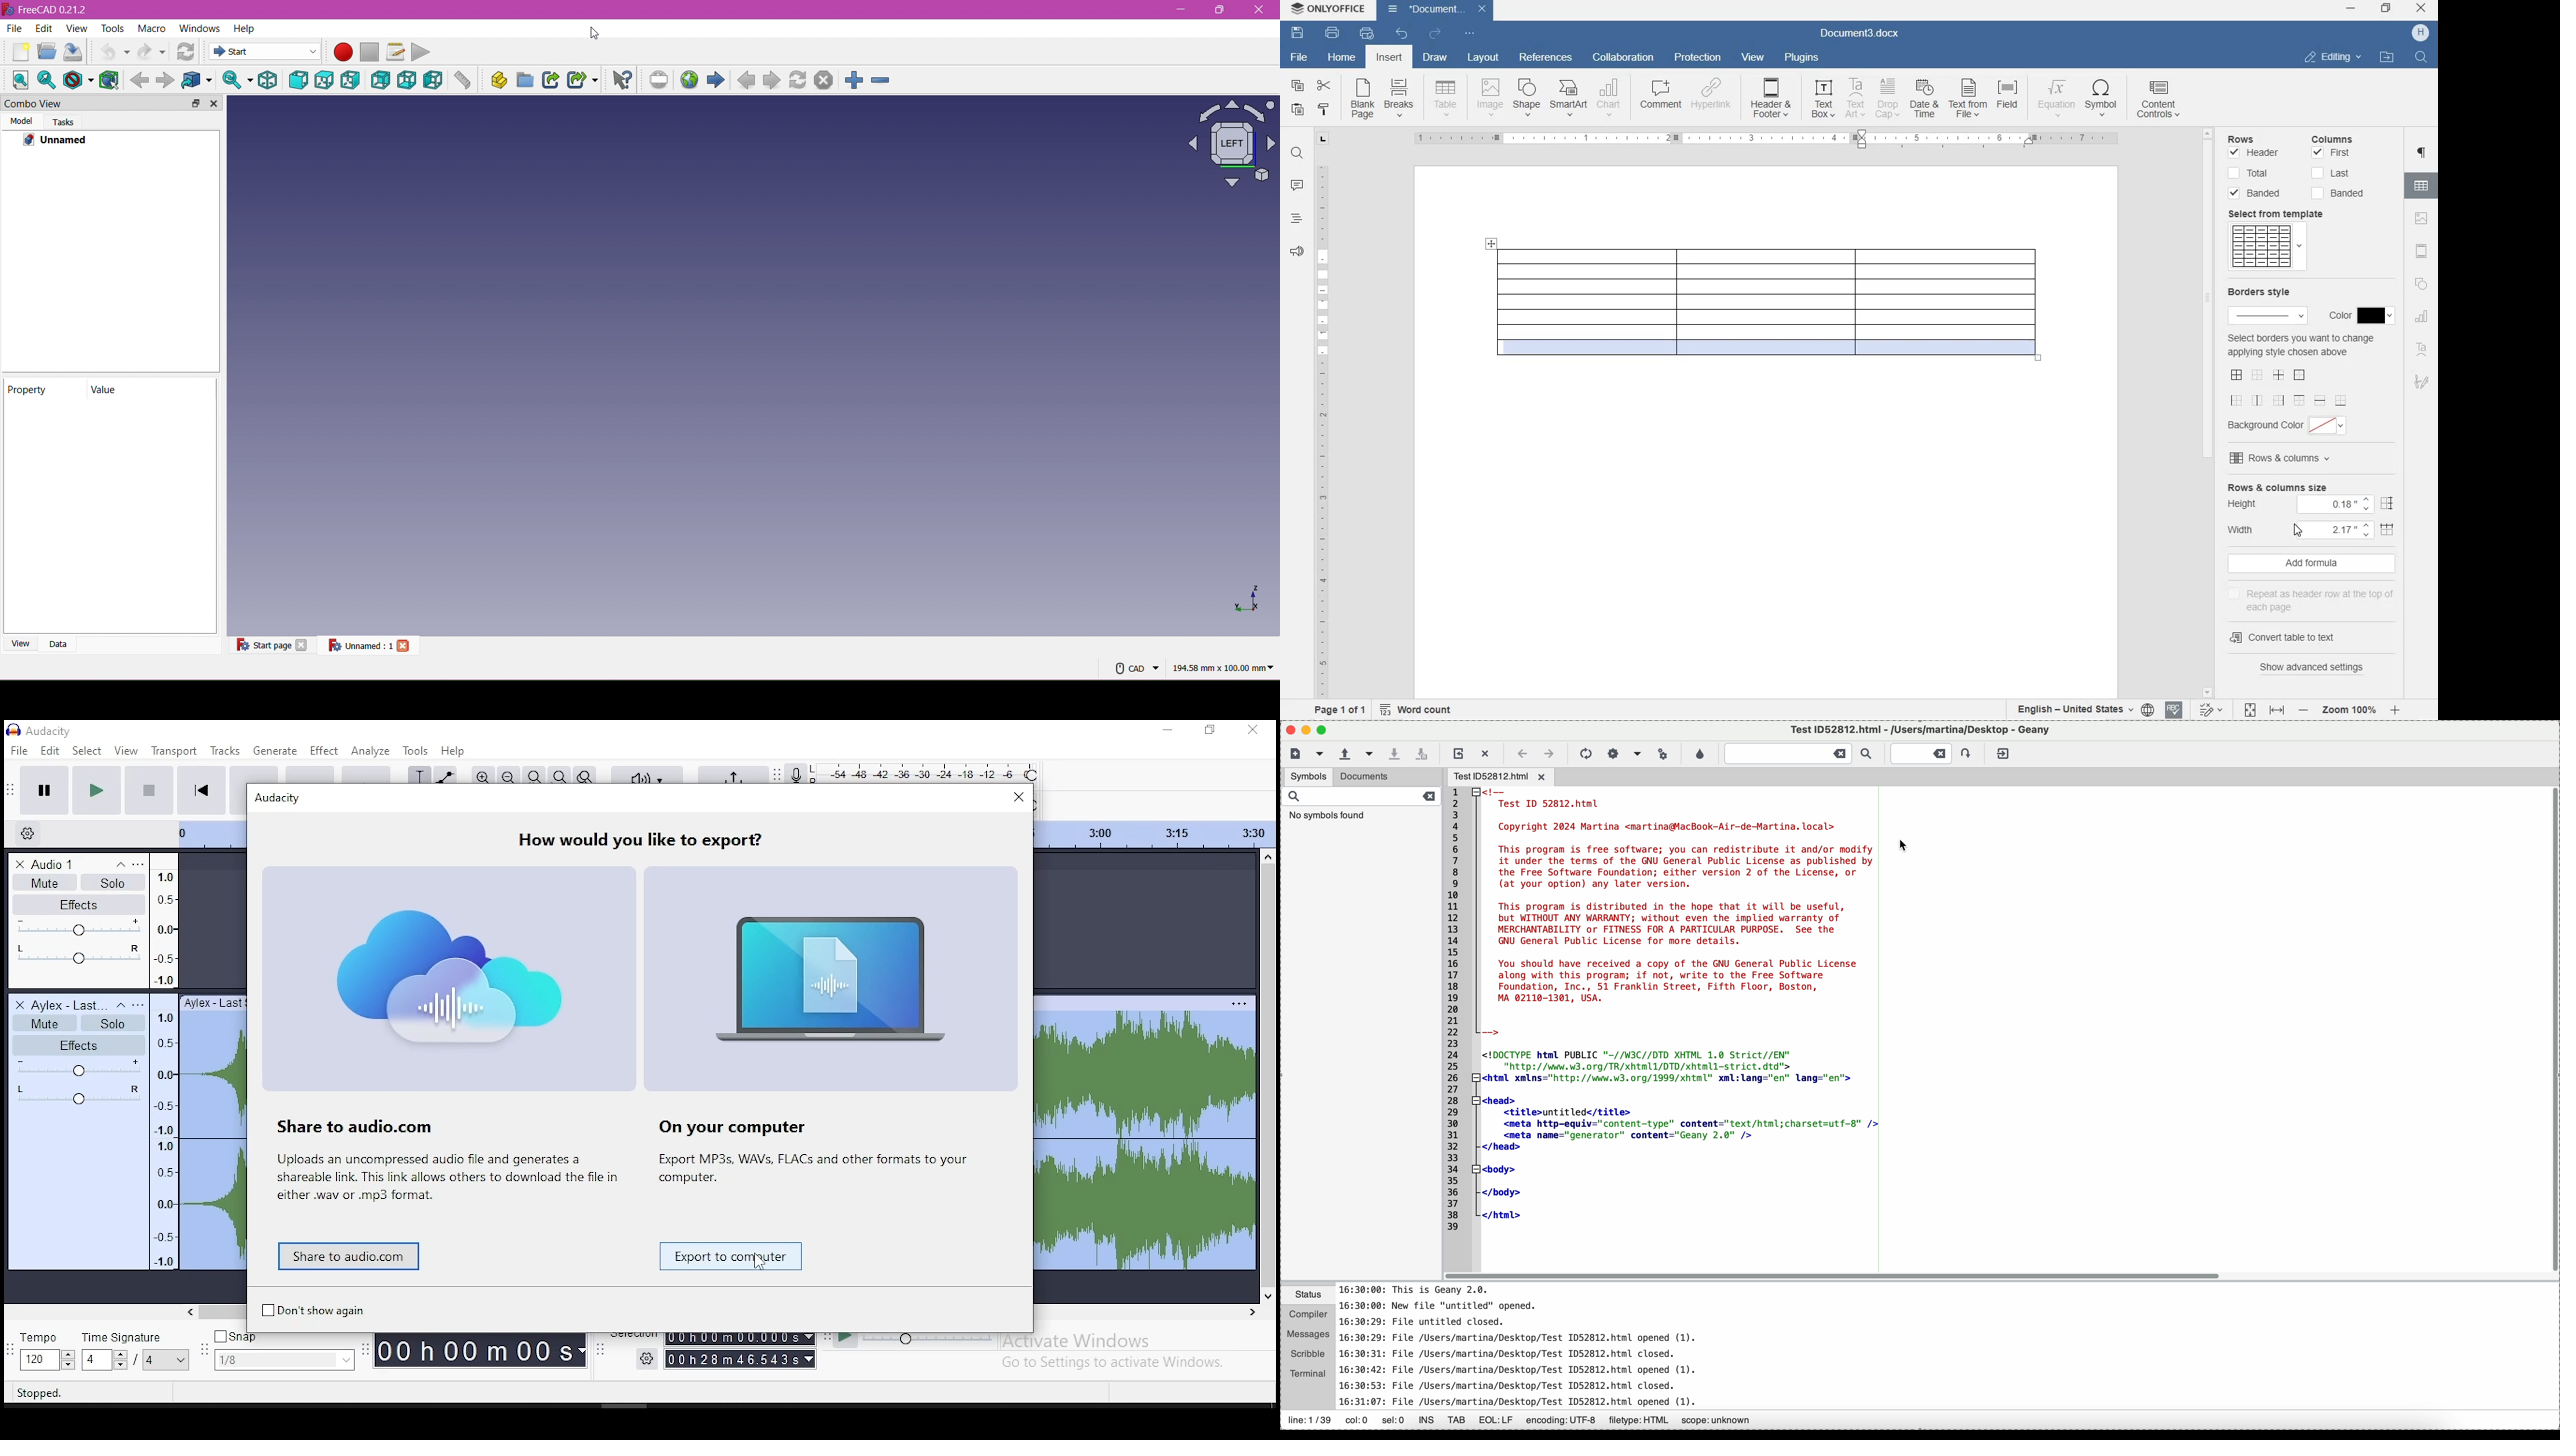 Image resolution: width=2576 pixels, height=1456 pixels. What do you see at coordinates (2007, 97) in the screenshot?
I see `FIELD` at bounding box center [2007, 97].